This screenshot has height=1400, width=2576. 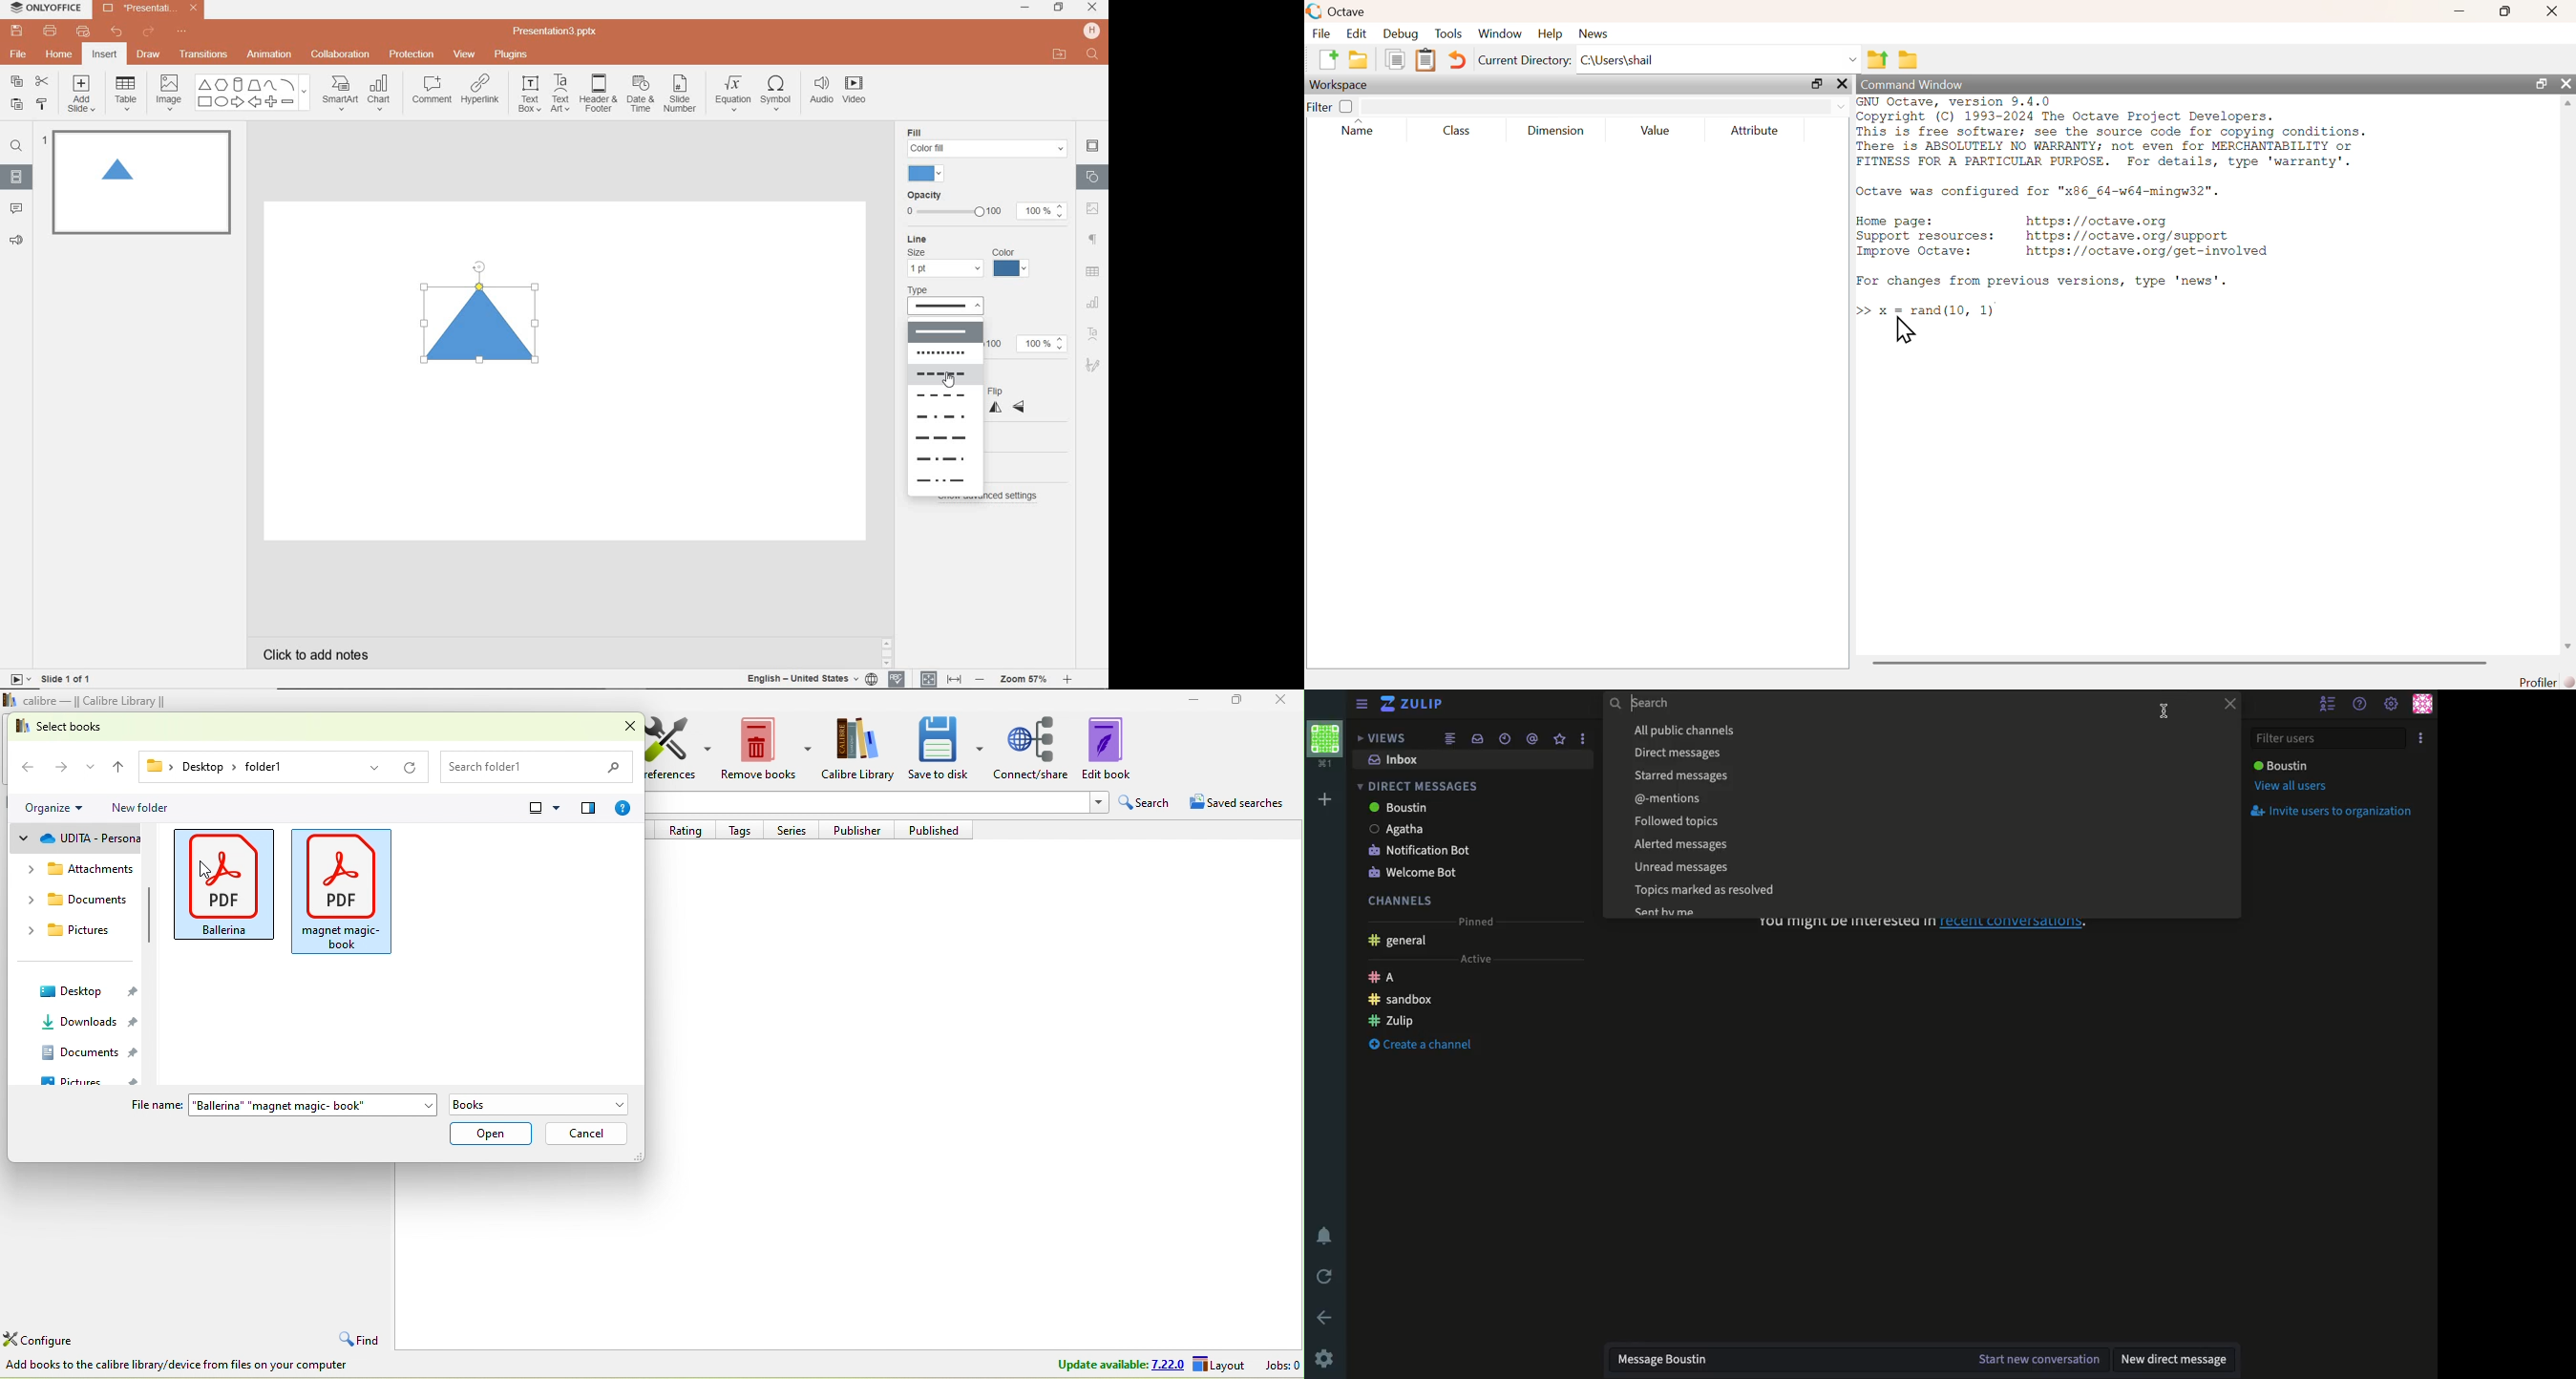 I want to click on DRAW, so click(x=149, y=55).